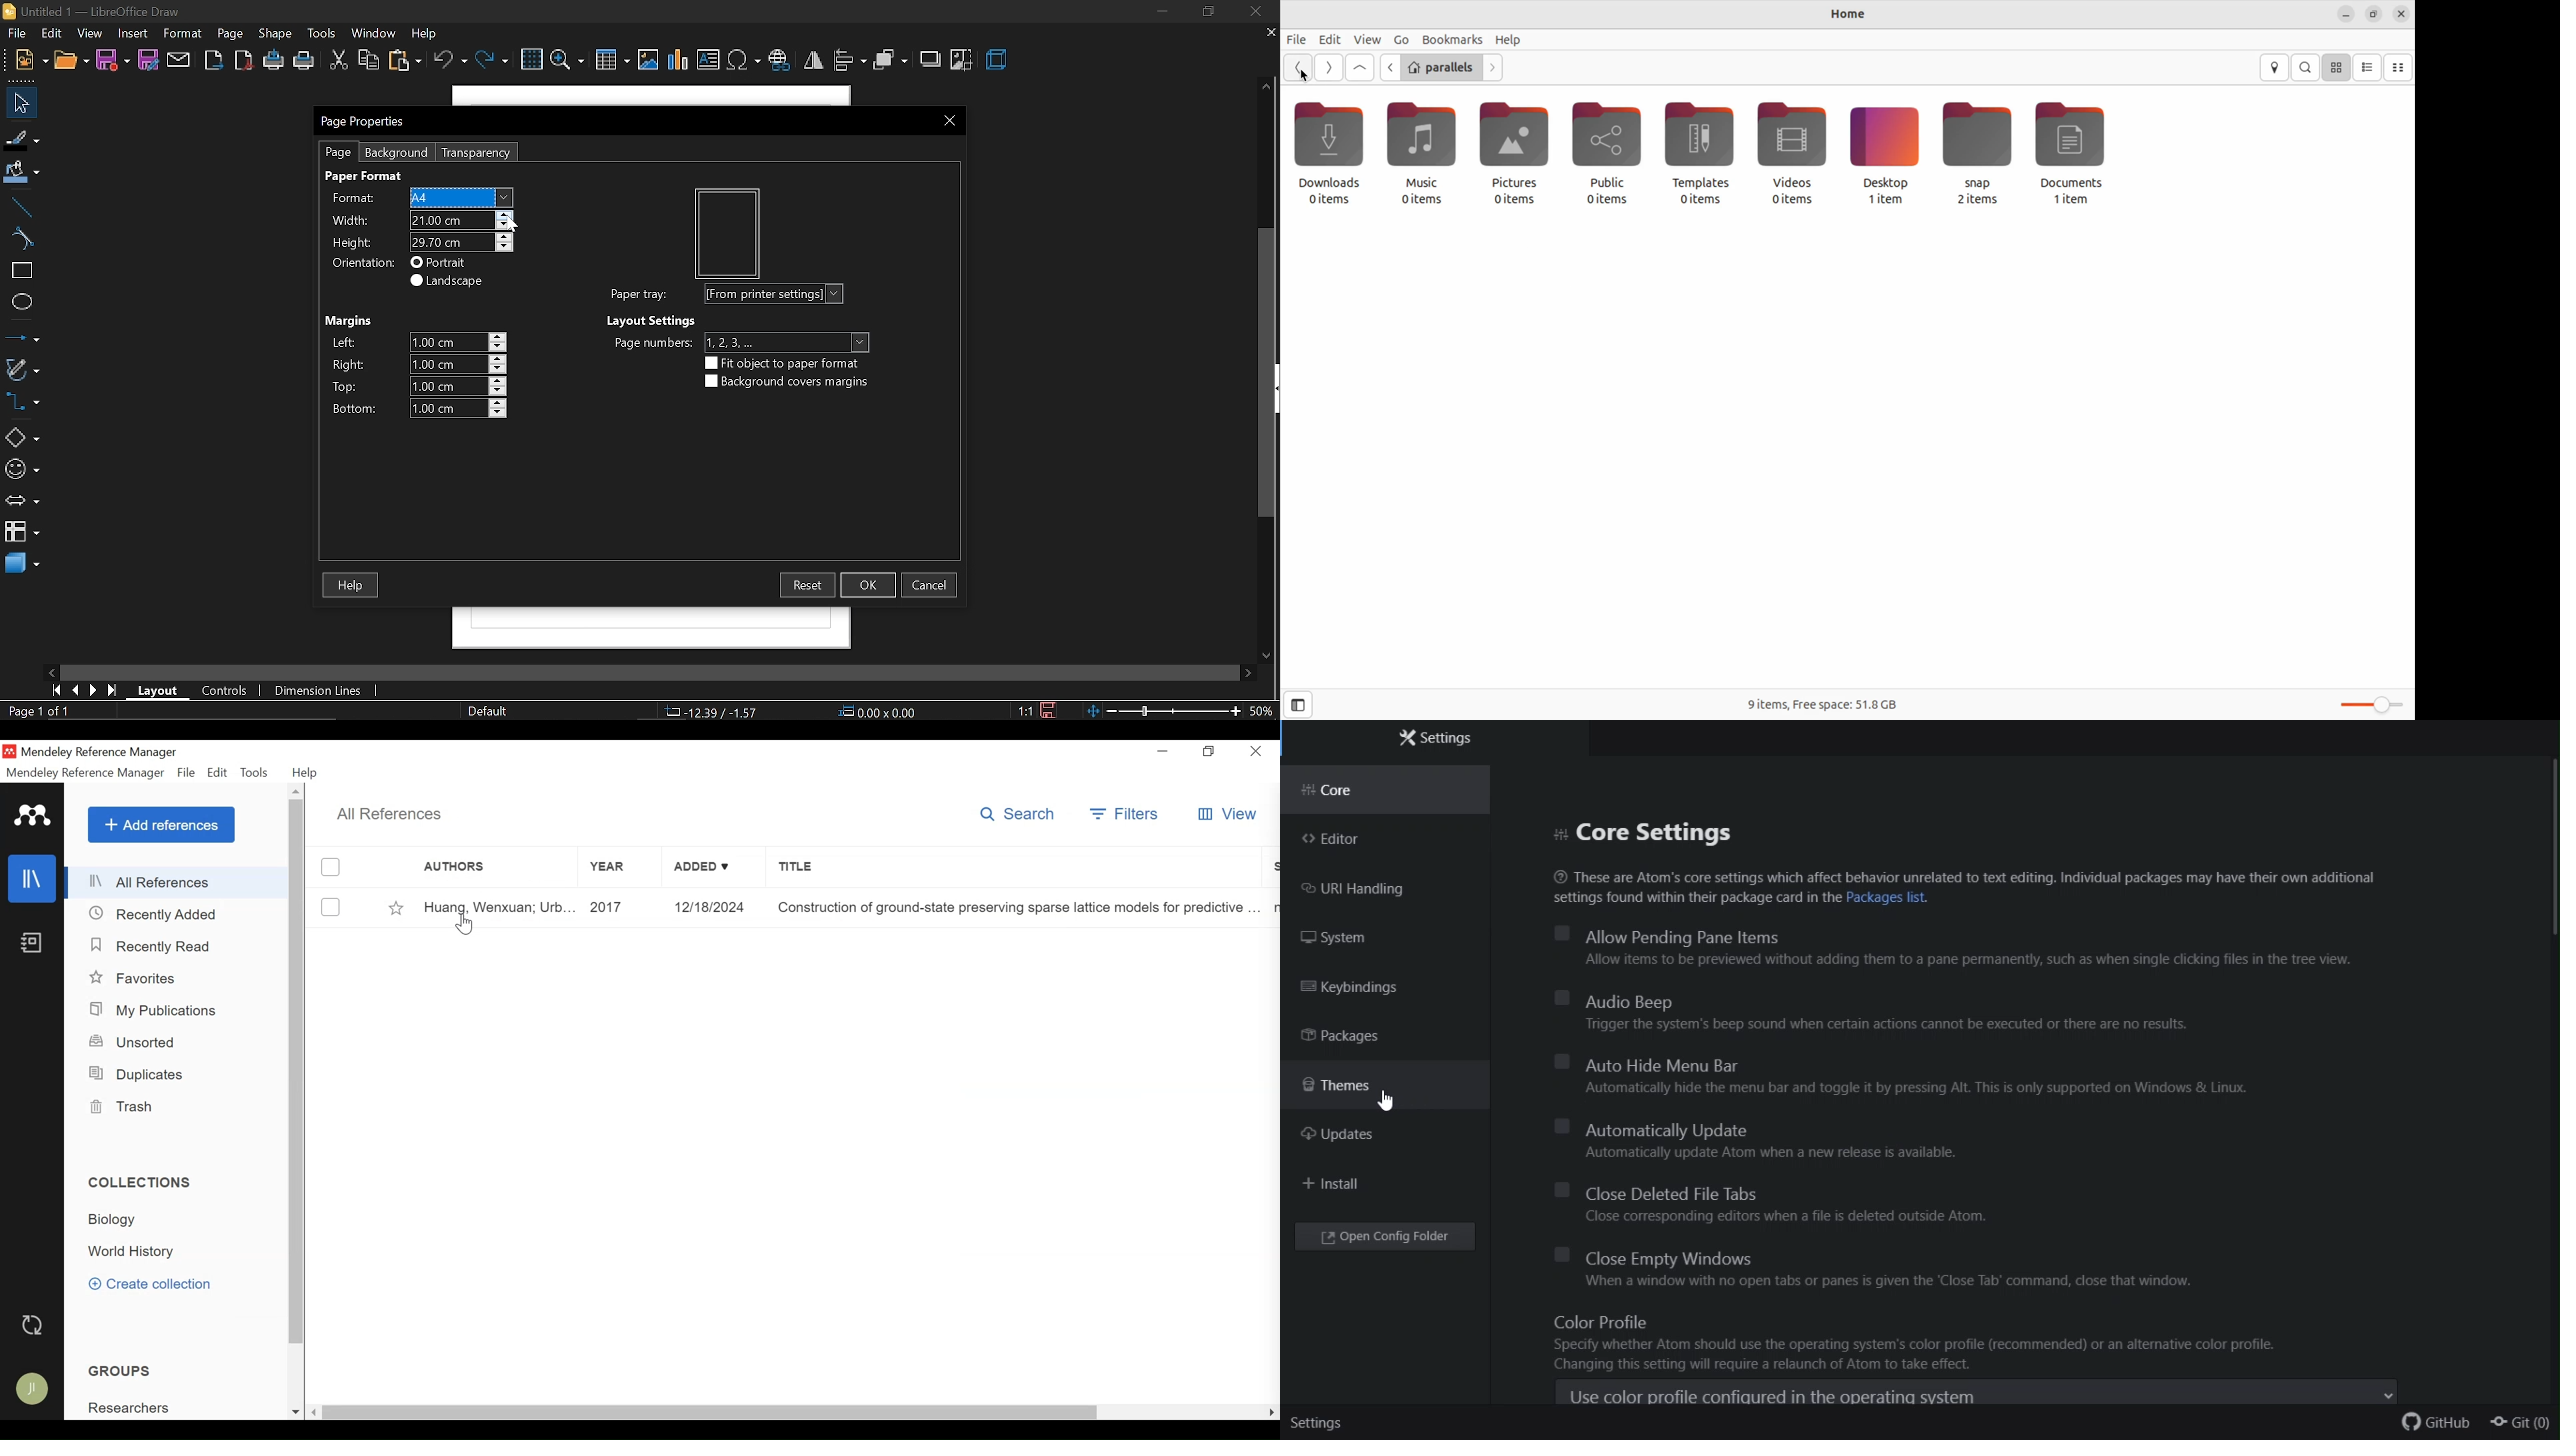 The width and height of the screenshot is (2576, 1456). I want to click on move up, so click(1266, 85).